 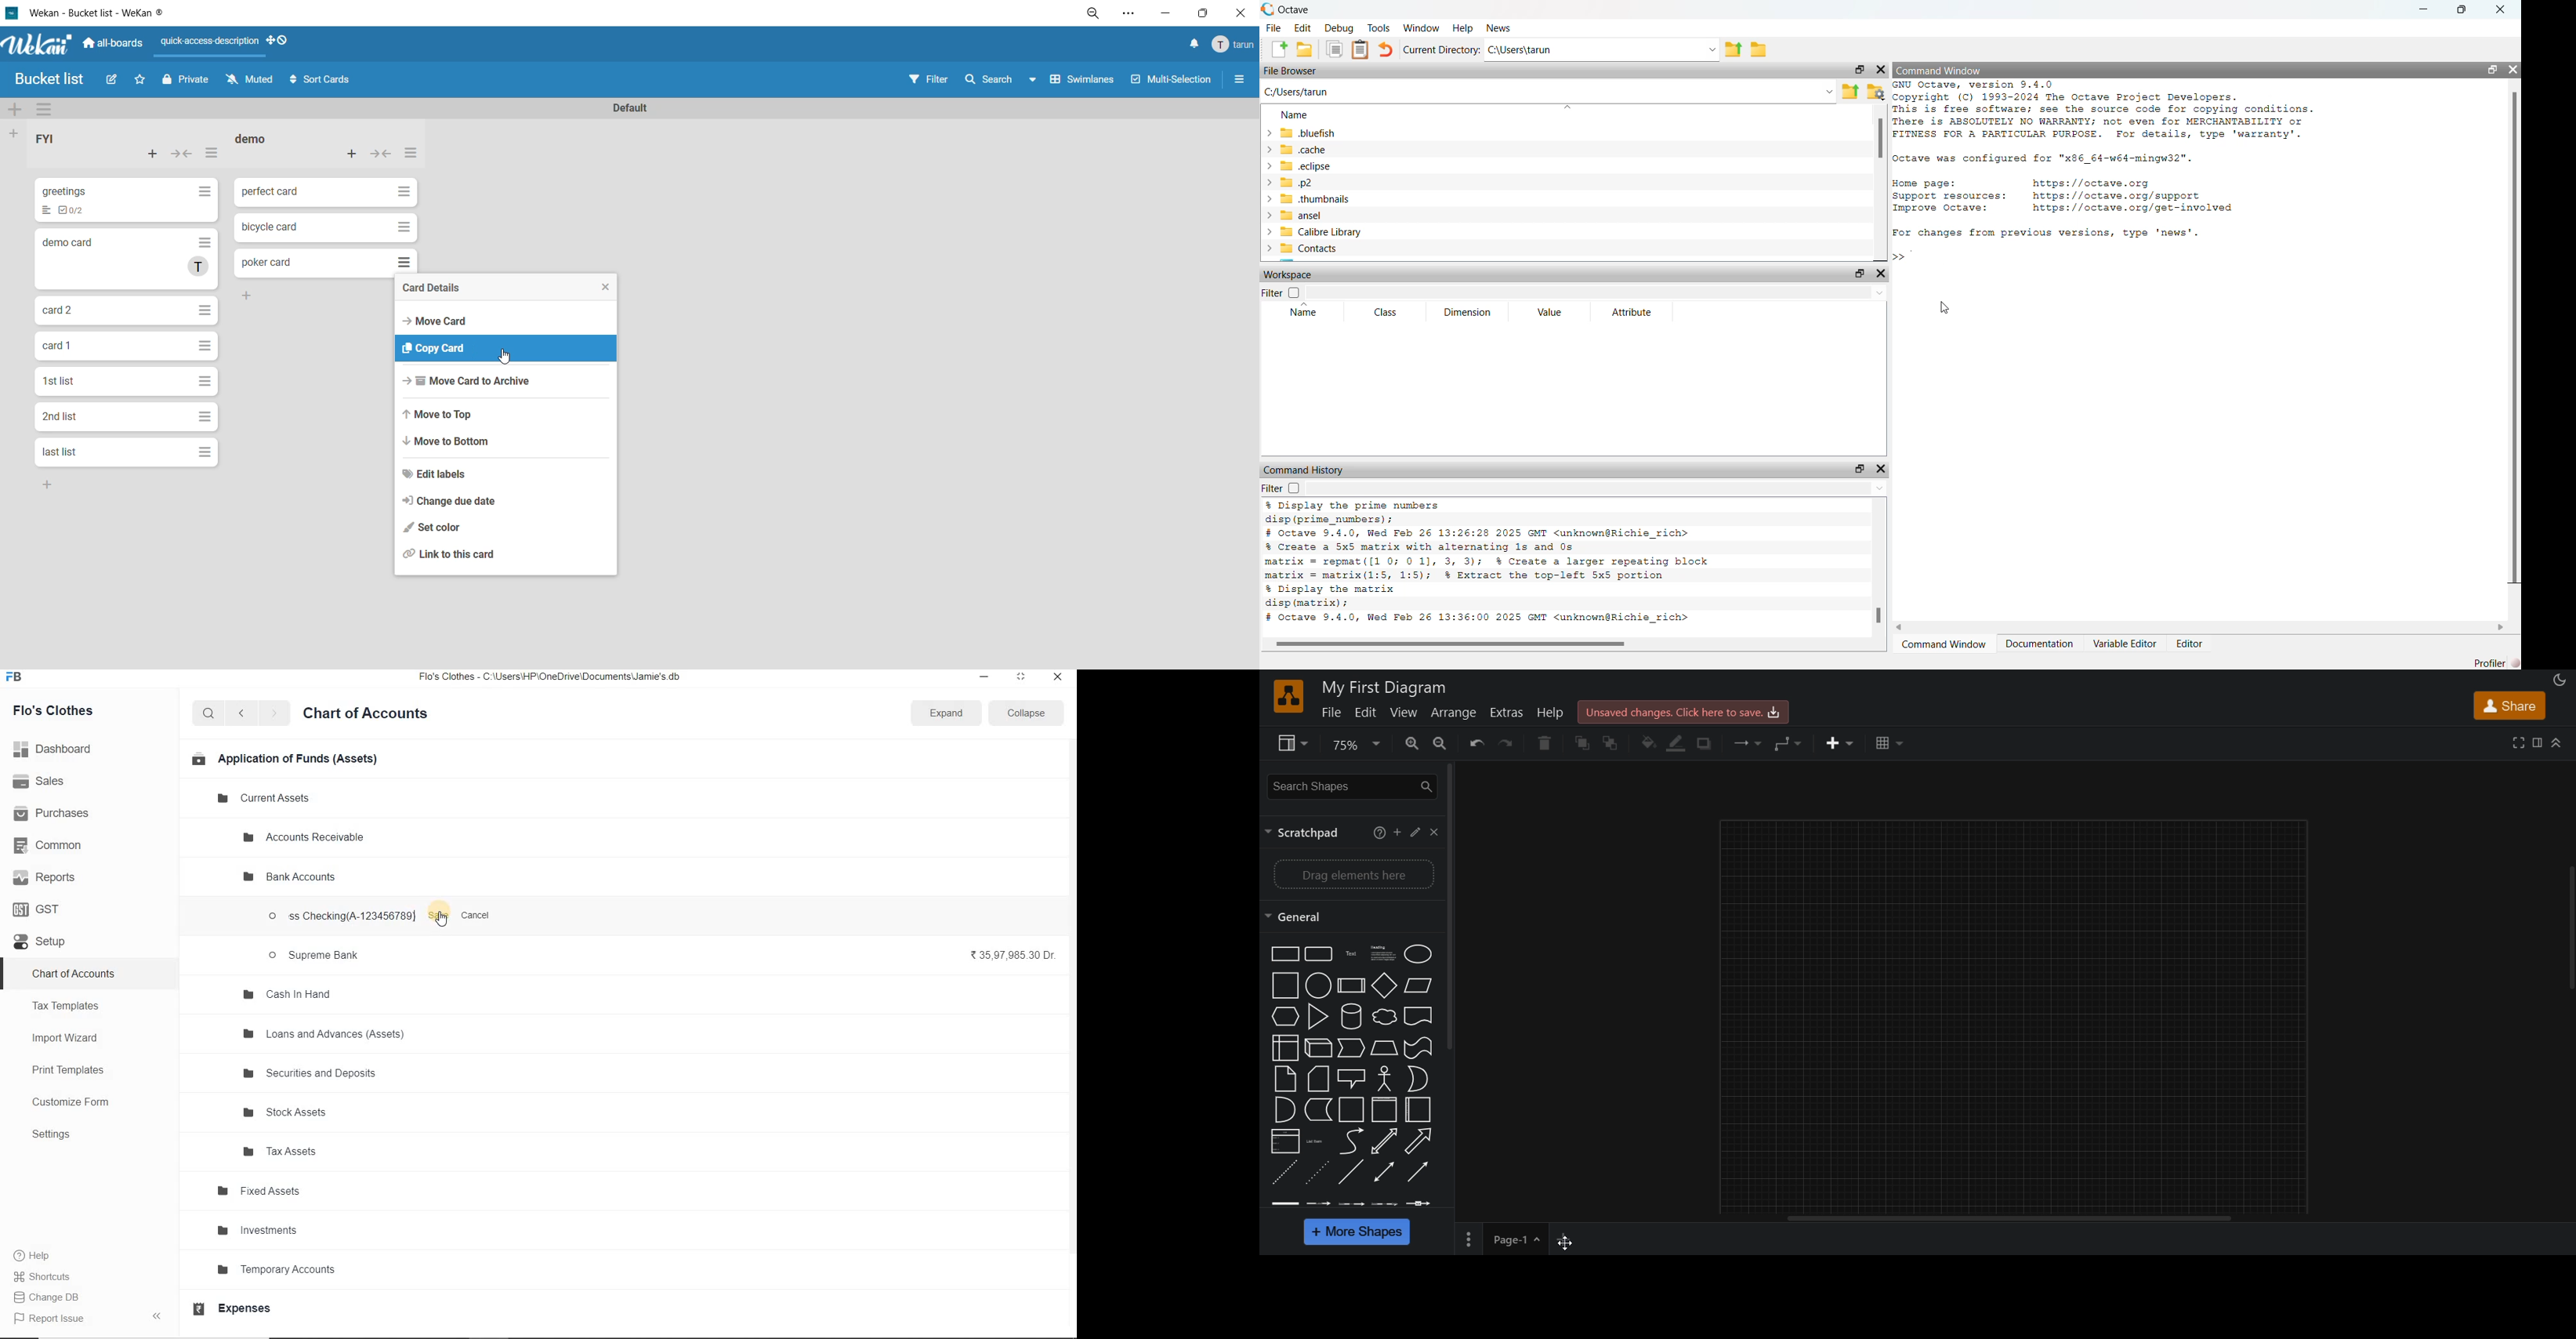 What do you see at coordinates (380, 877) in the screenshot?
I see `Add Account` at bounding box center [380, 877].